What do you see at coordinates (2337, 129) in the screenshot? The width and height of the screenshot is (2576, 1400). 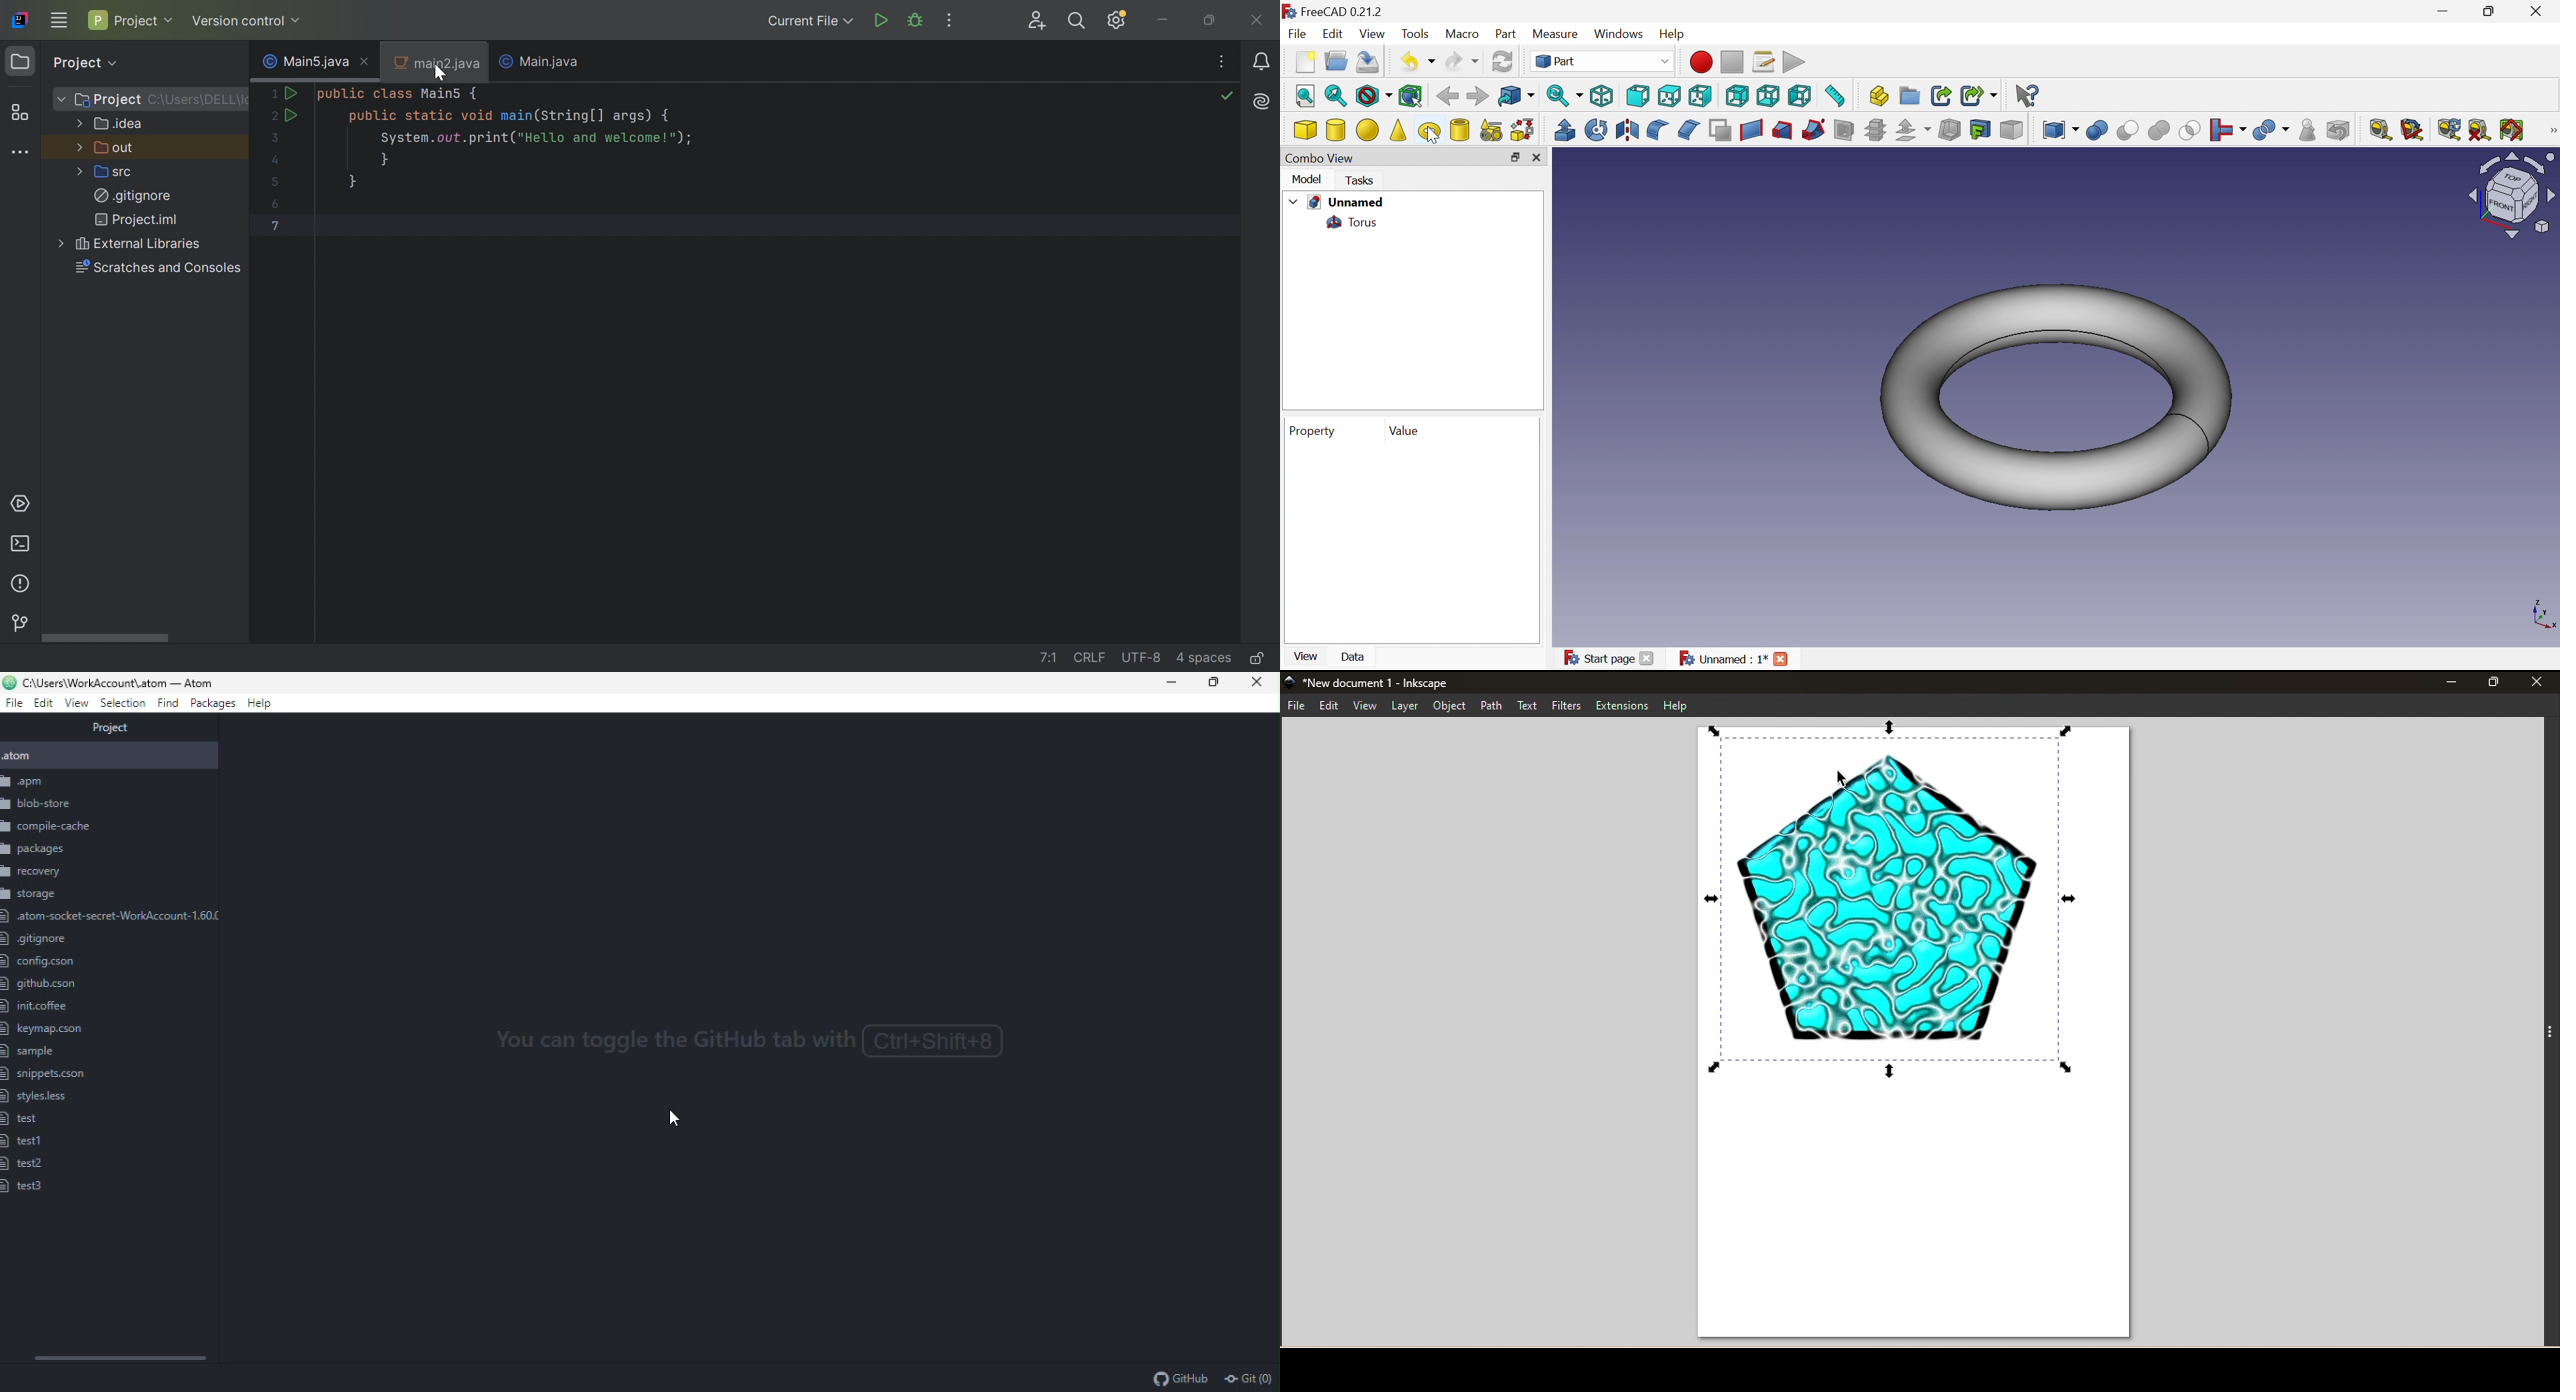 I see `Defeaturing` at bounding box center [2337, 129].